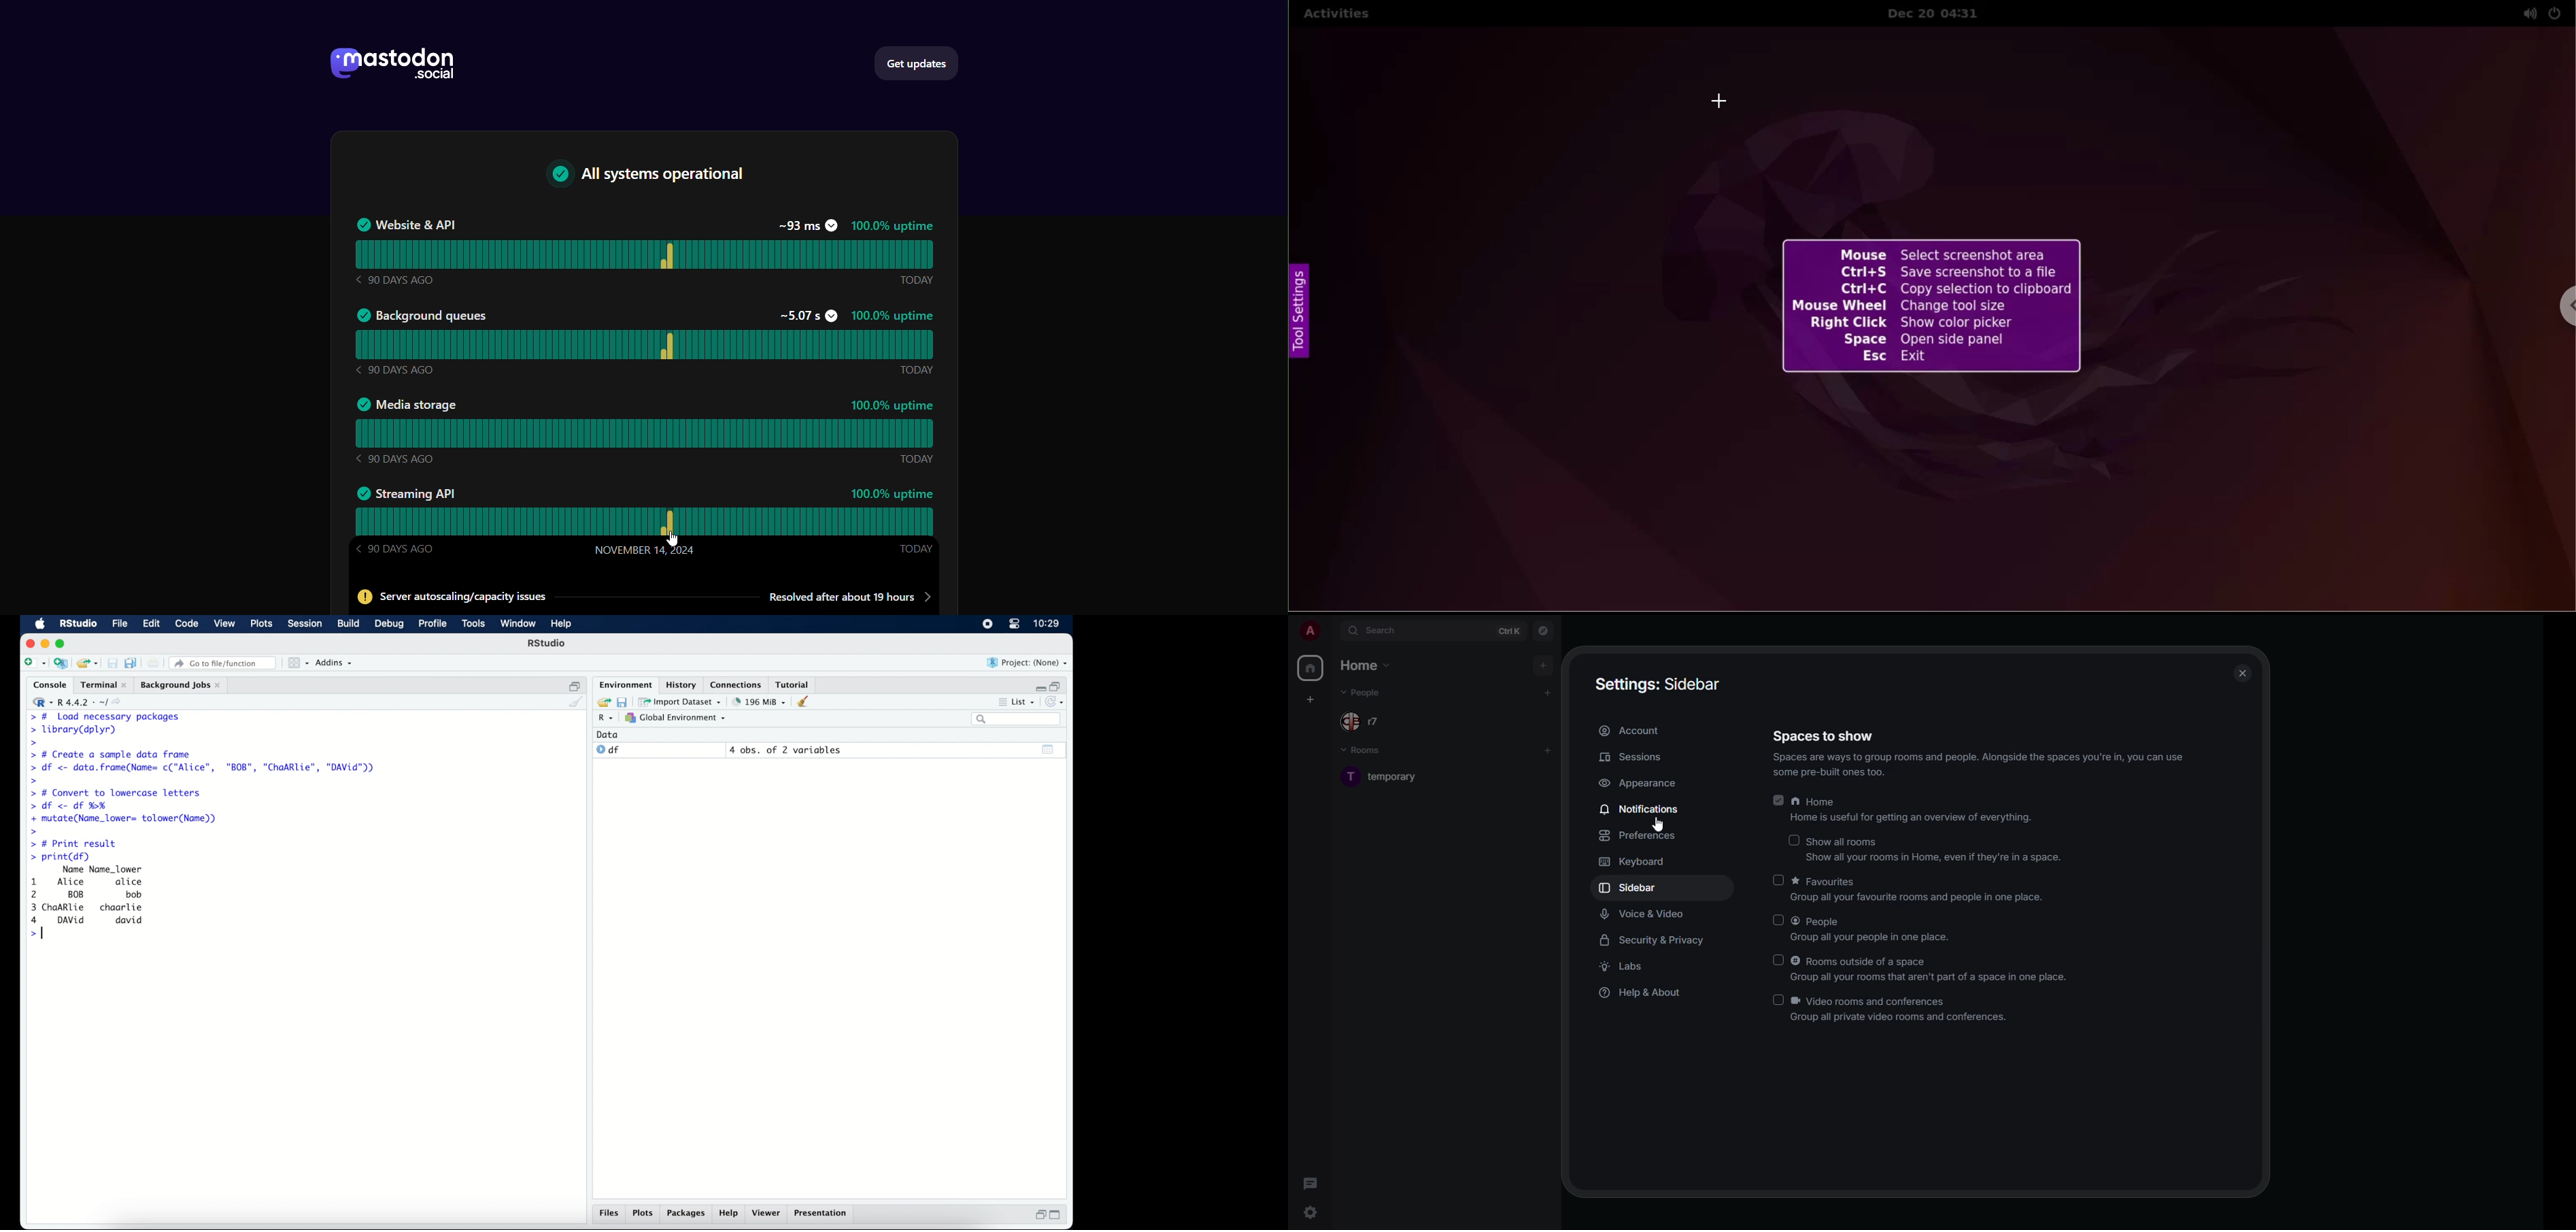  I want to click on 195 MB, so click(758, 701).